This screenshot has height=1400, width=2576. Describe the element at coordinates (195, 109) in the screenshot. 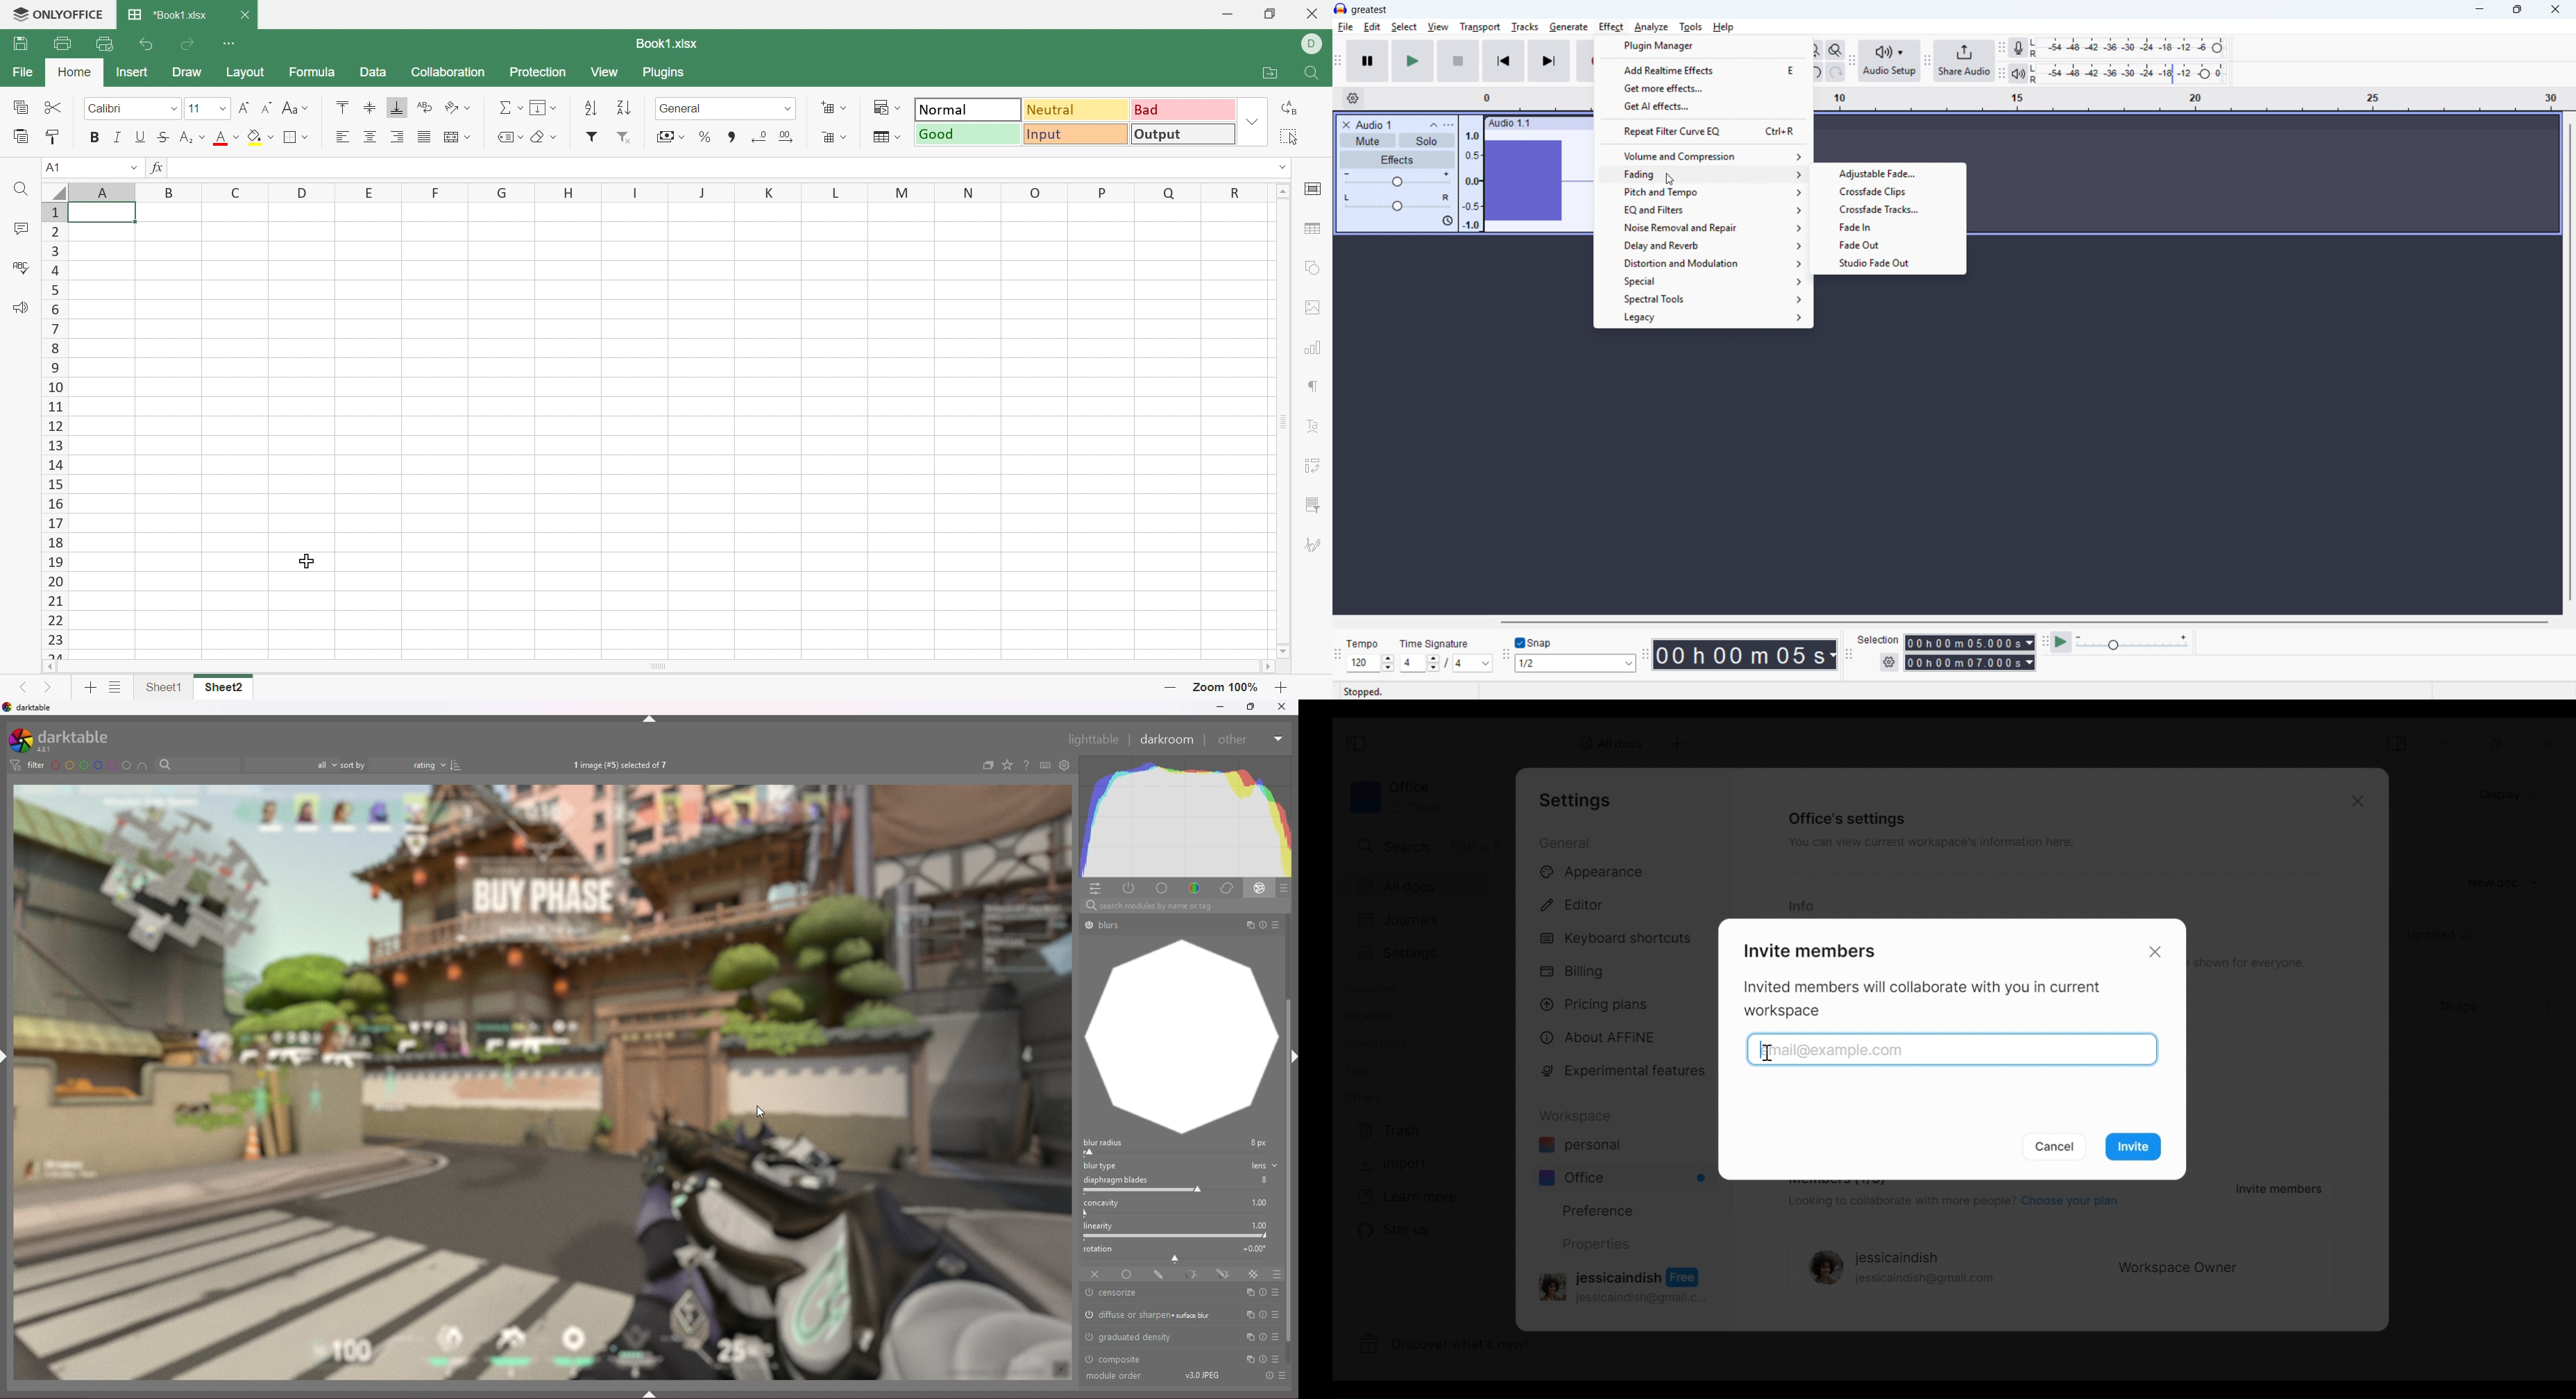

I see `11` at that location.